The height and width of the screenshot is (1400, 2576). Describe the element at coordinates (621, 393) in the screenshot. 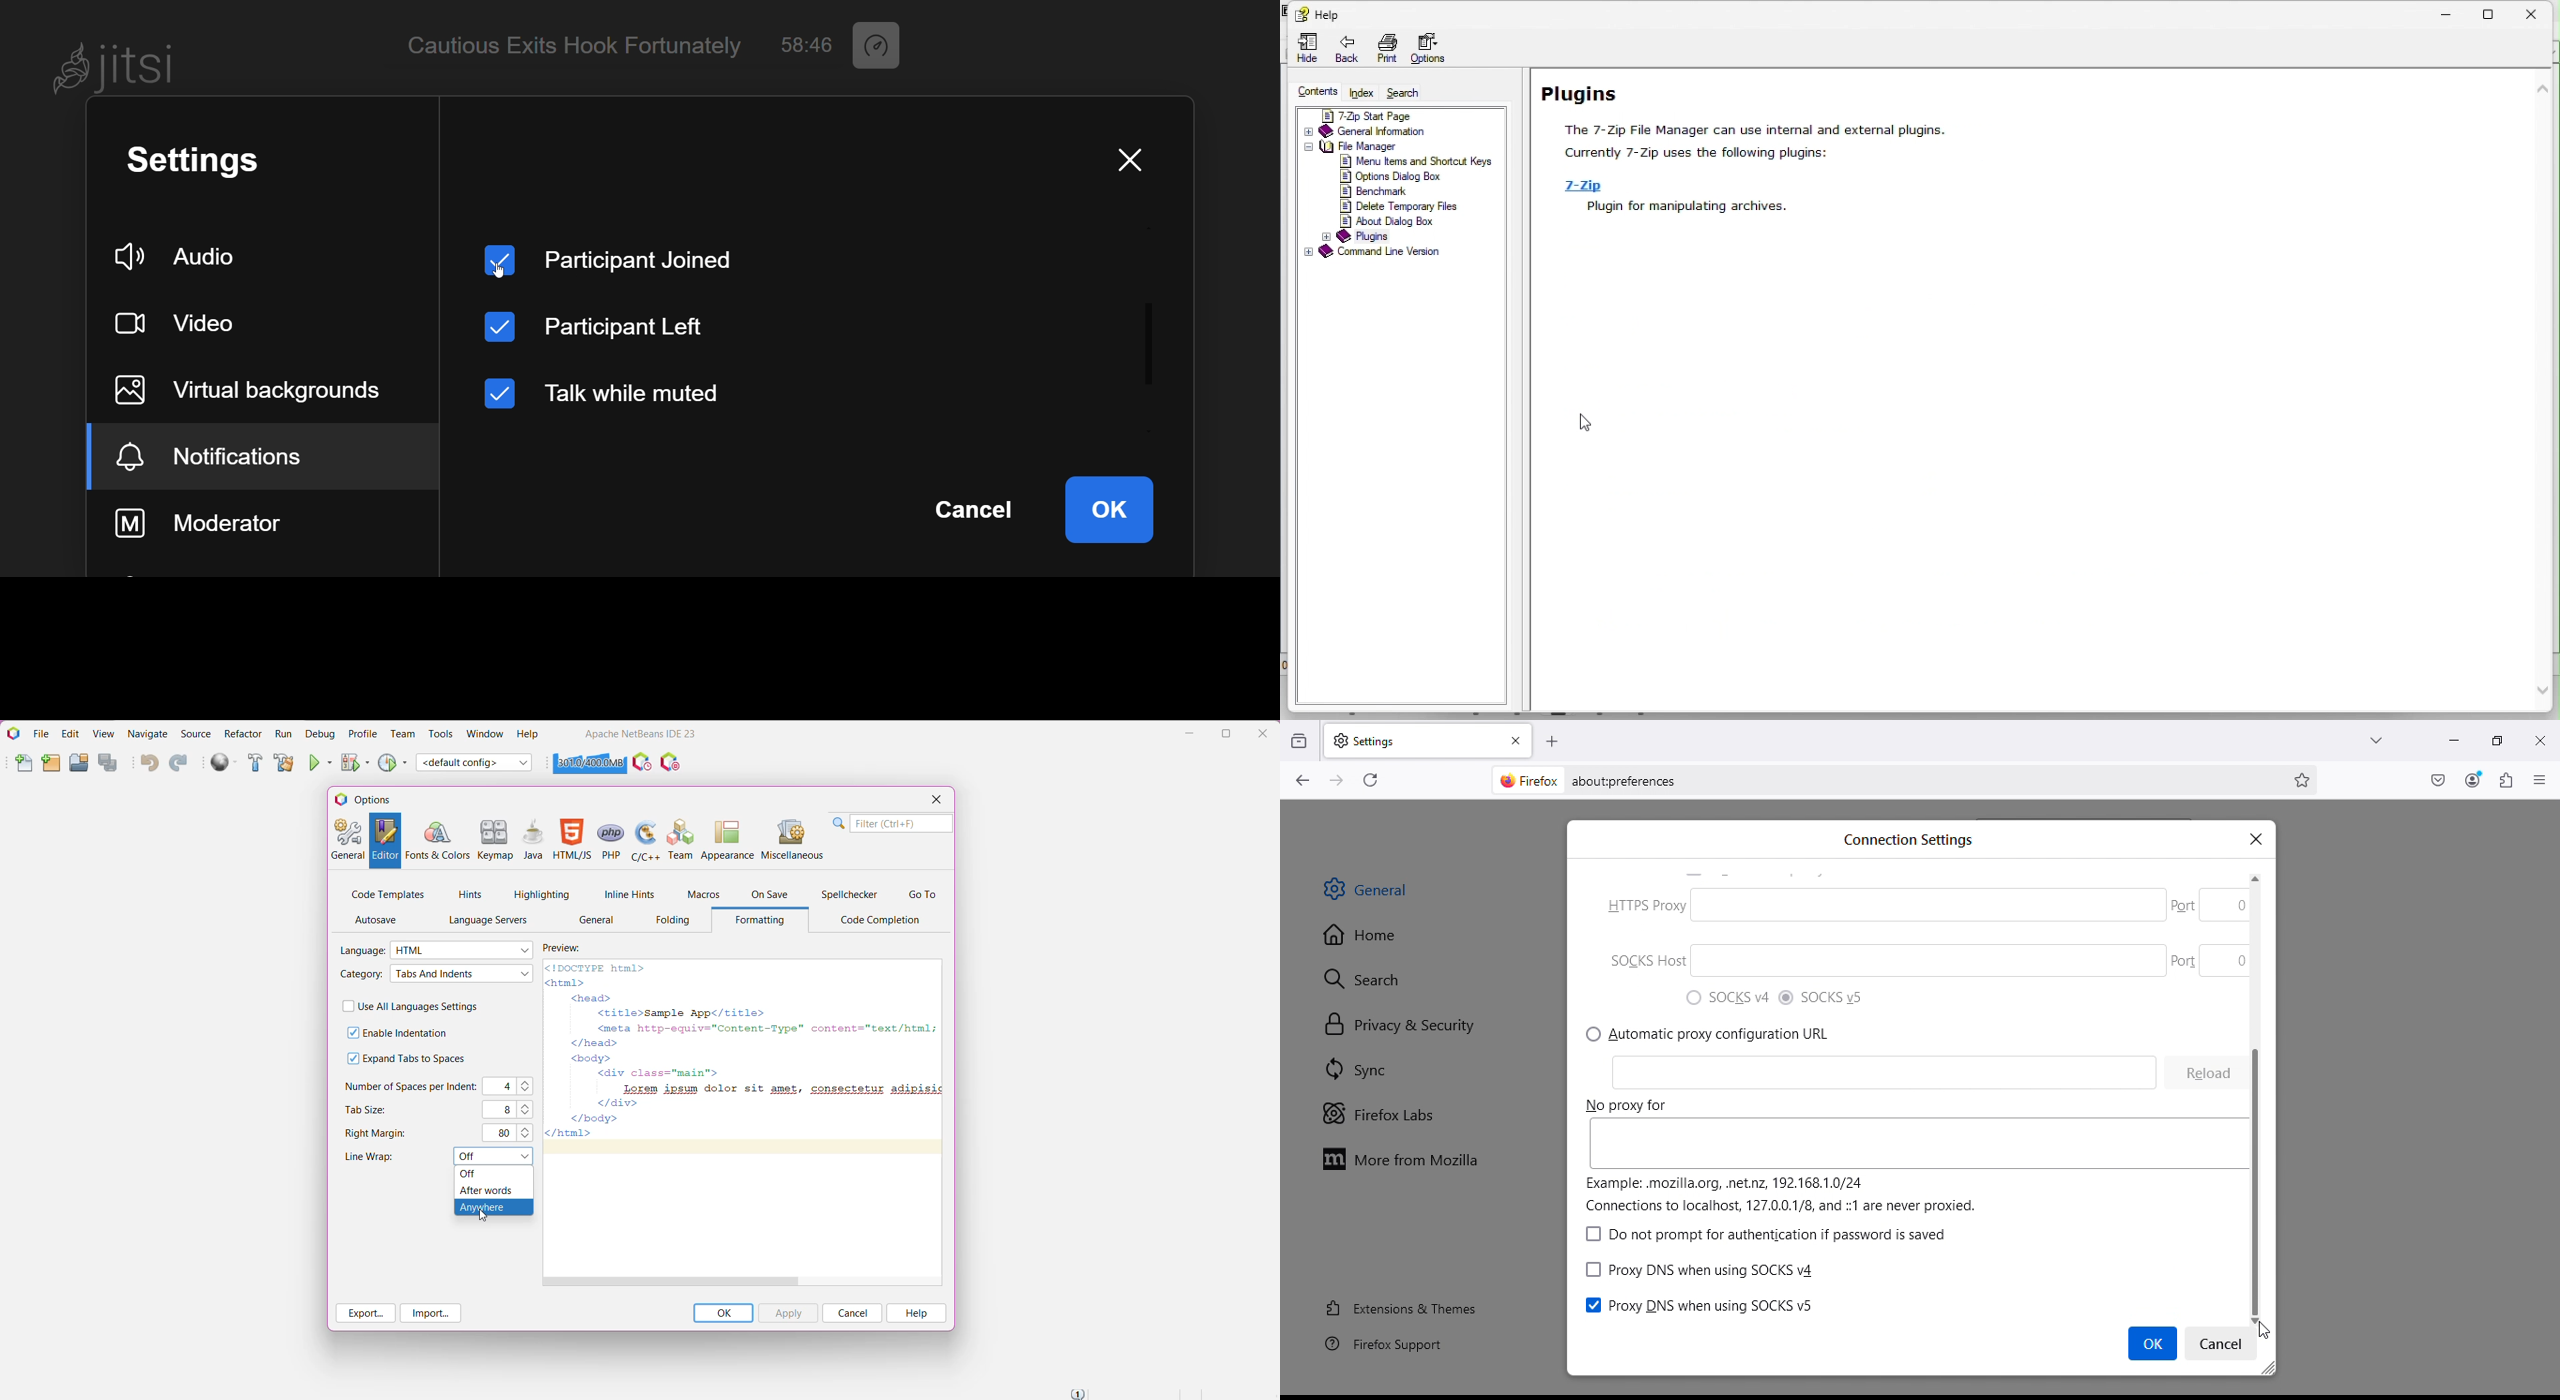

I see `talk while muted` at that location.